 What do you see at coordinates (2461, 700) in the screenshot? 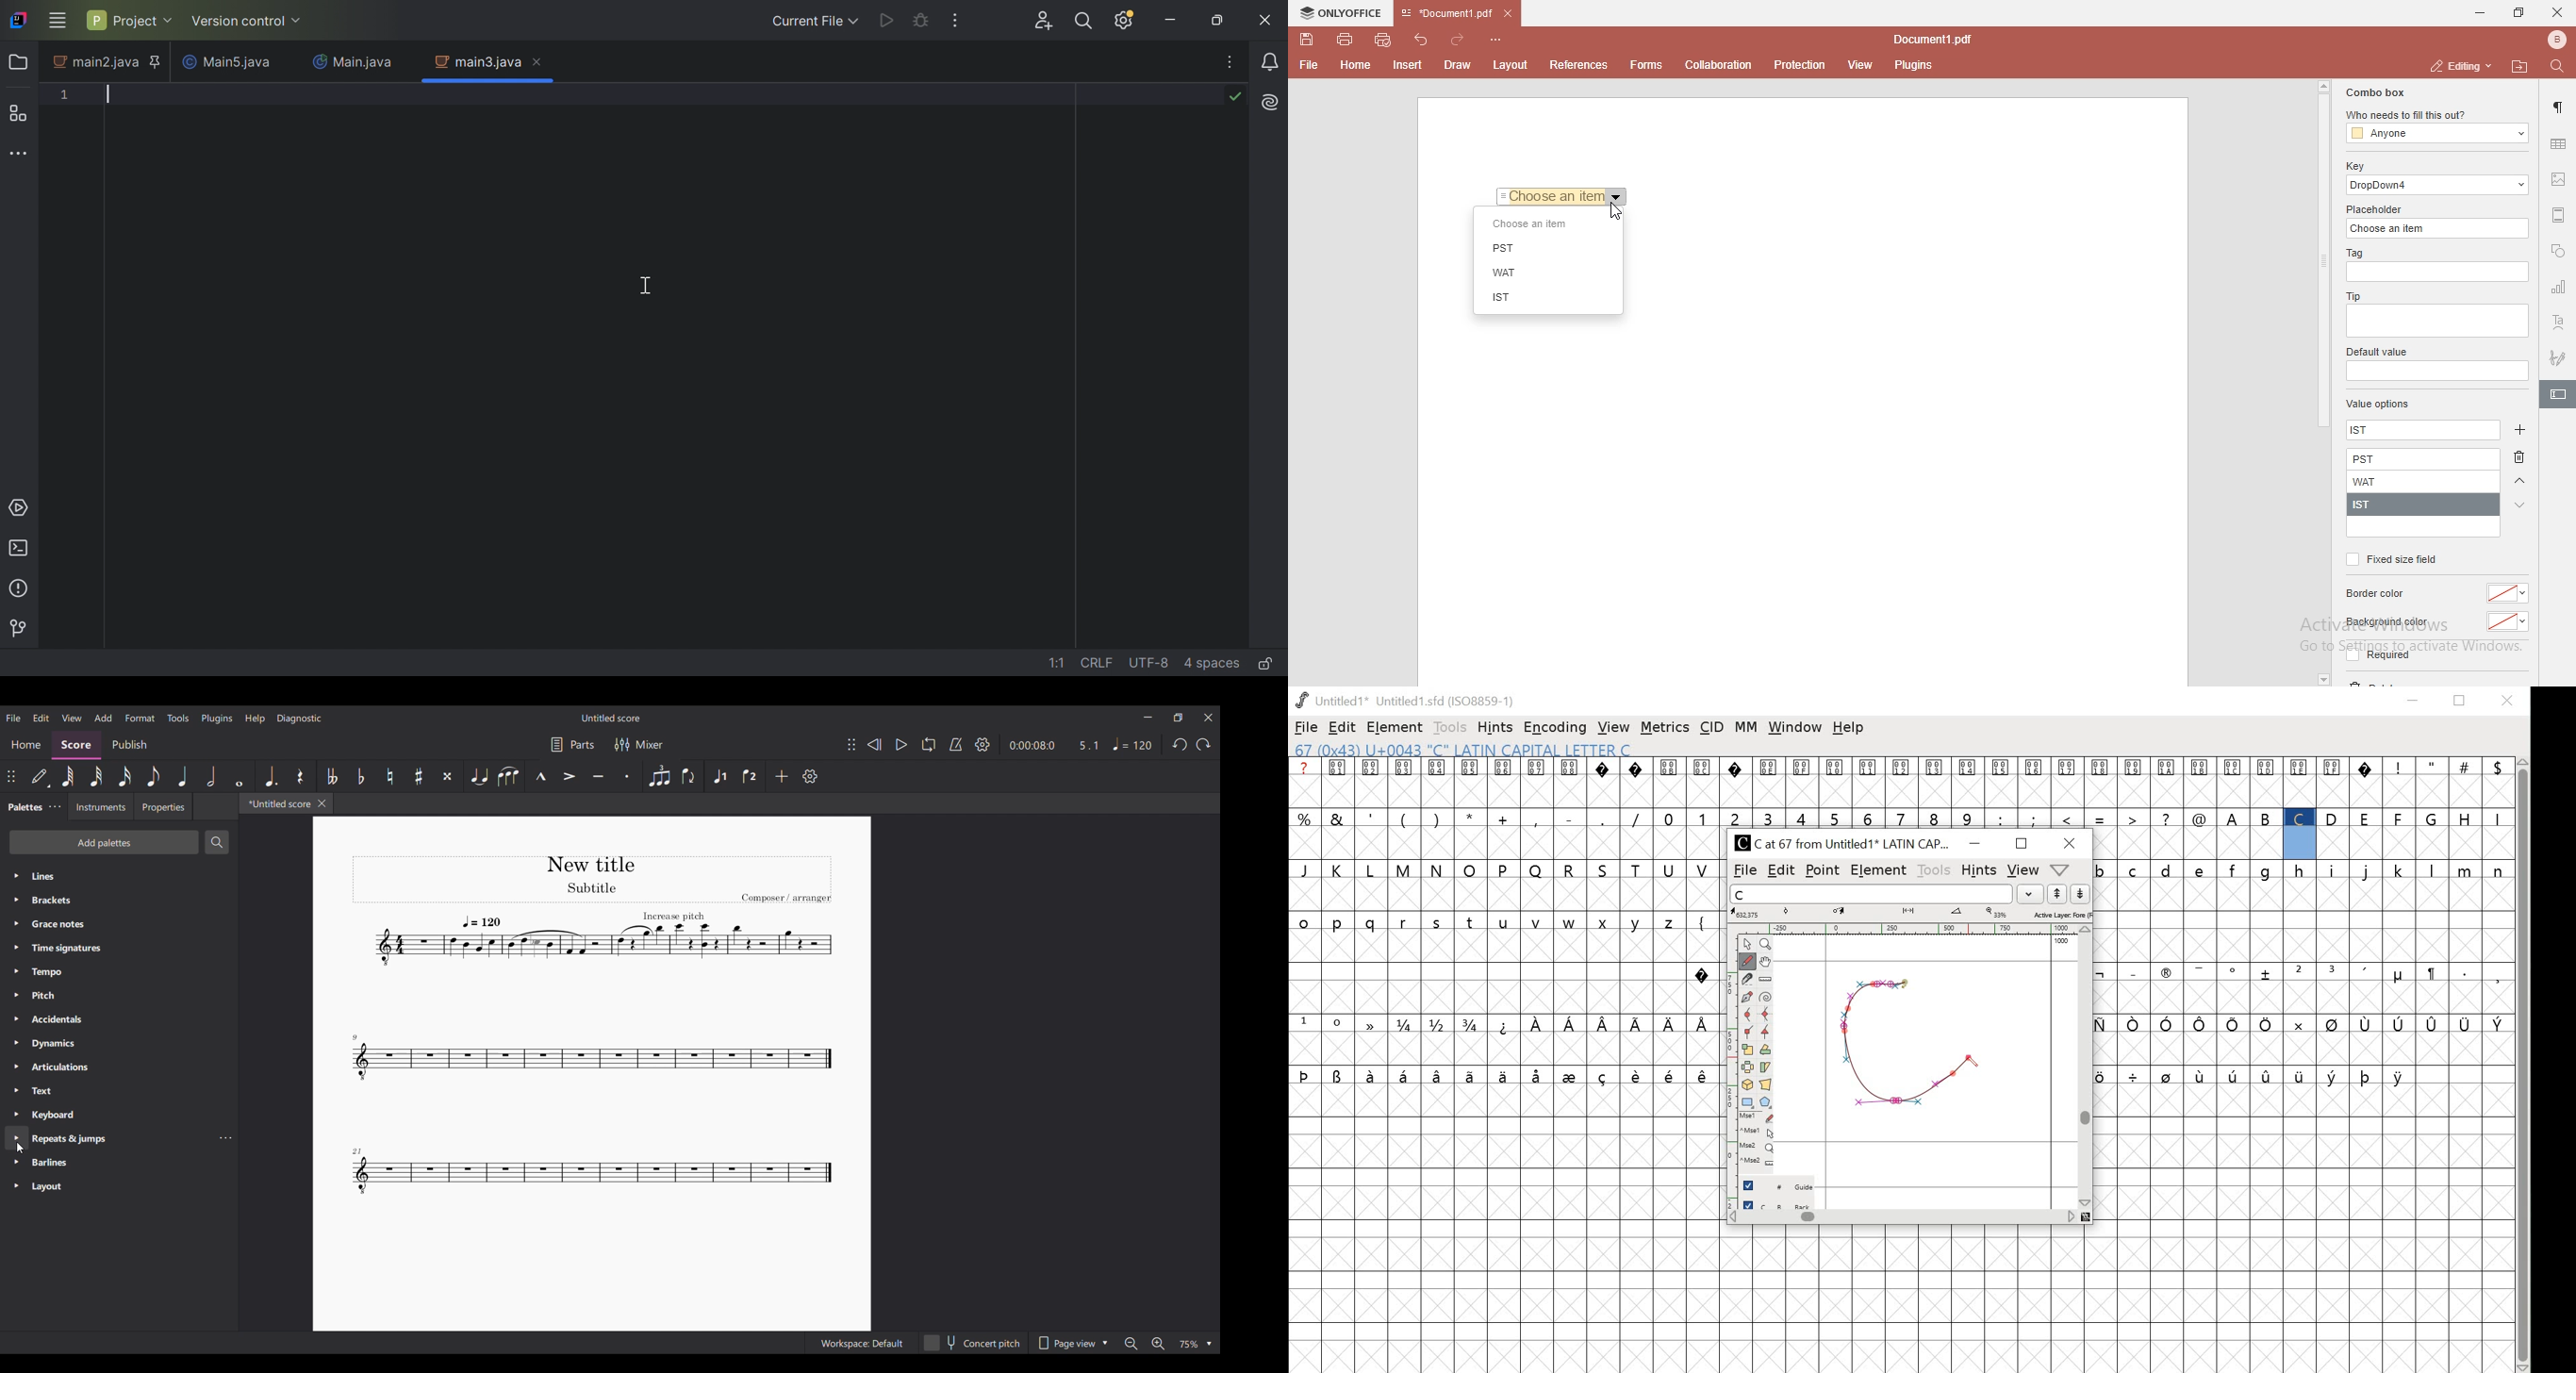
I see `restore down` at bounding box center [2461, 700].